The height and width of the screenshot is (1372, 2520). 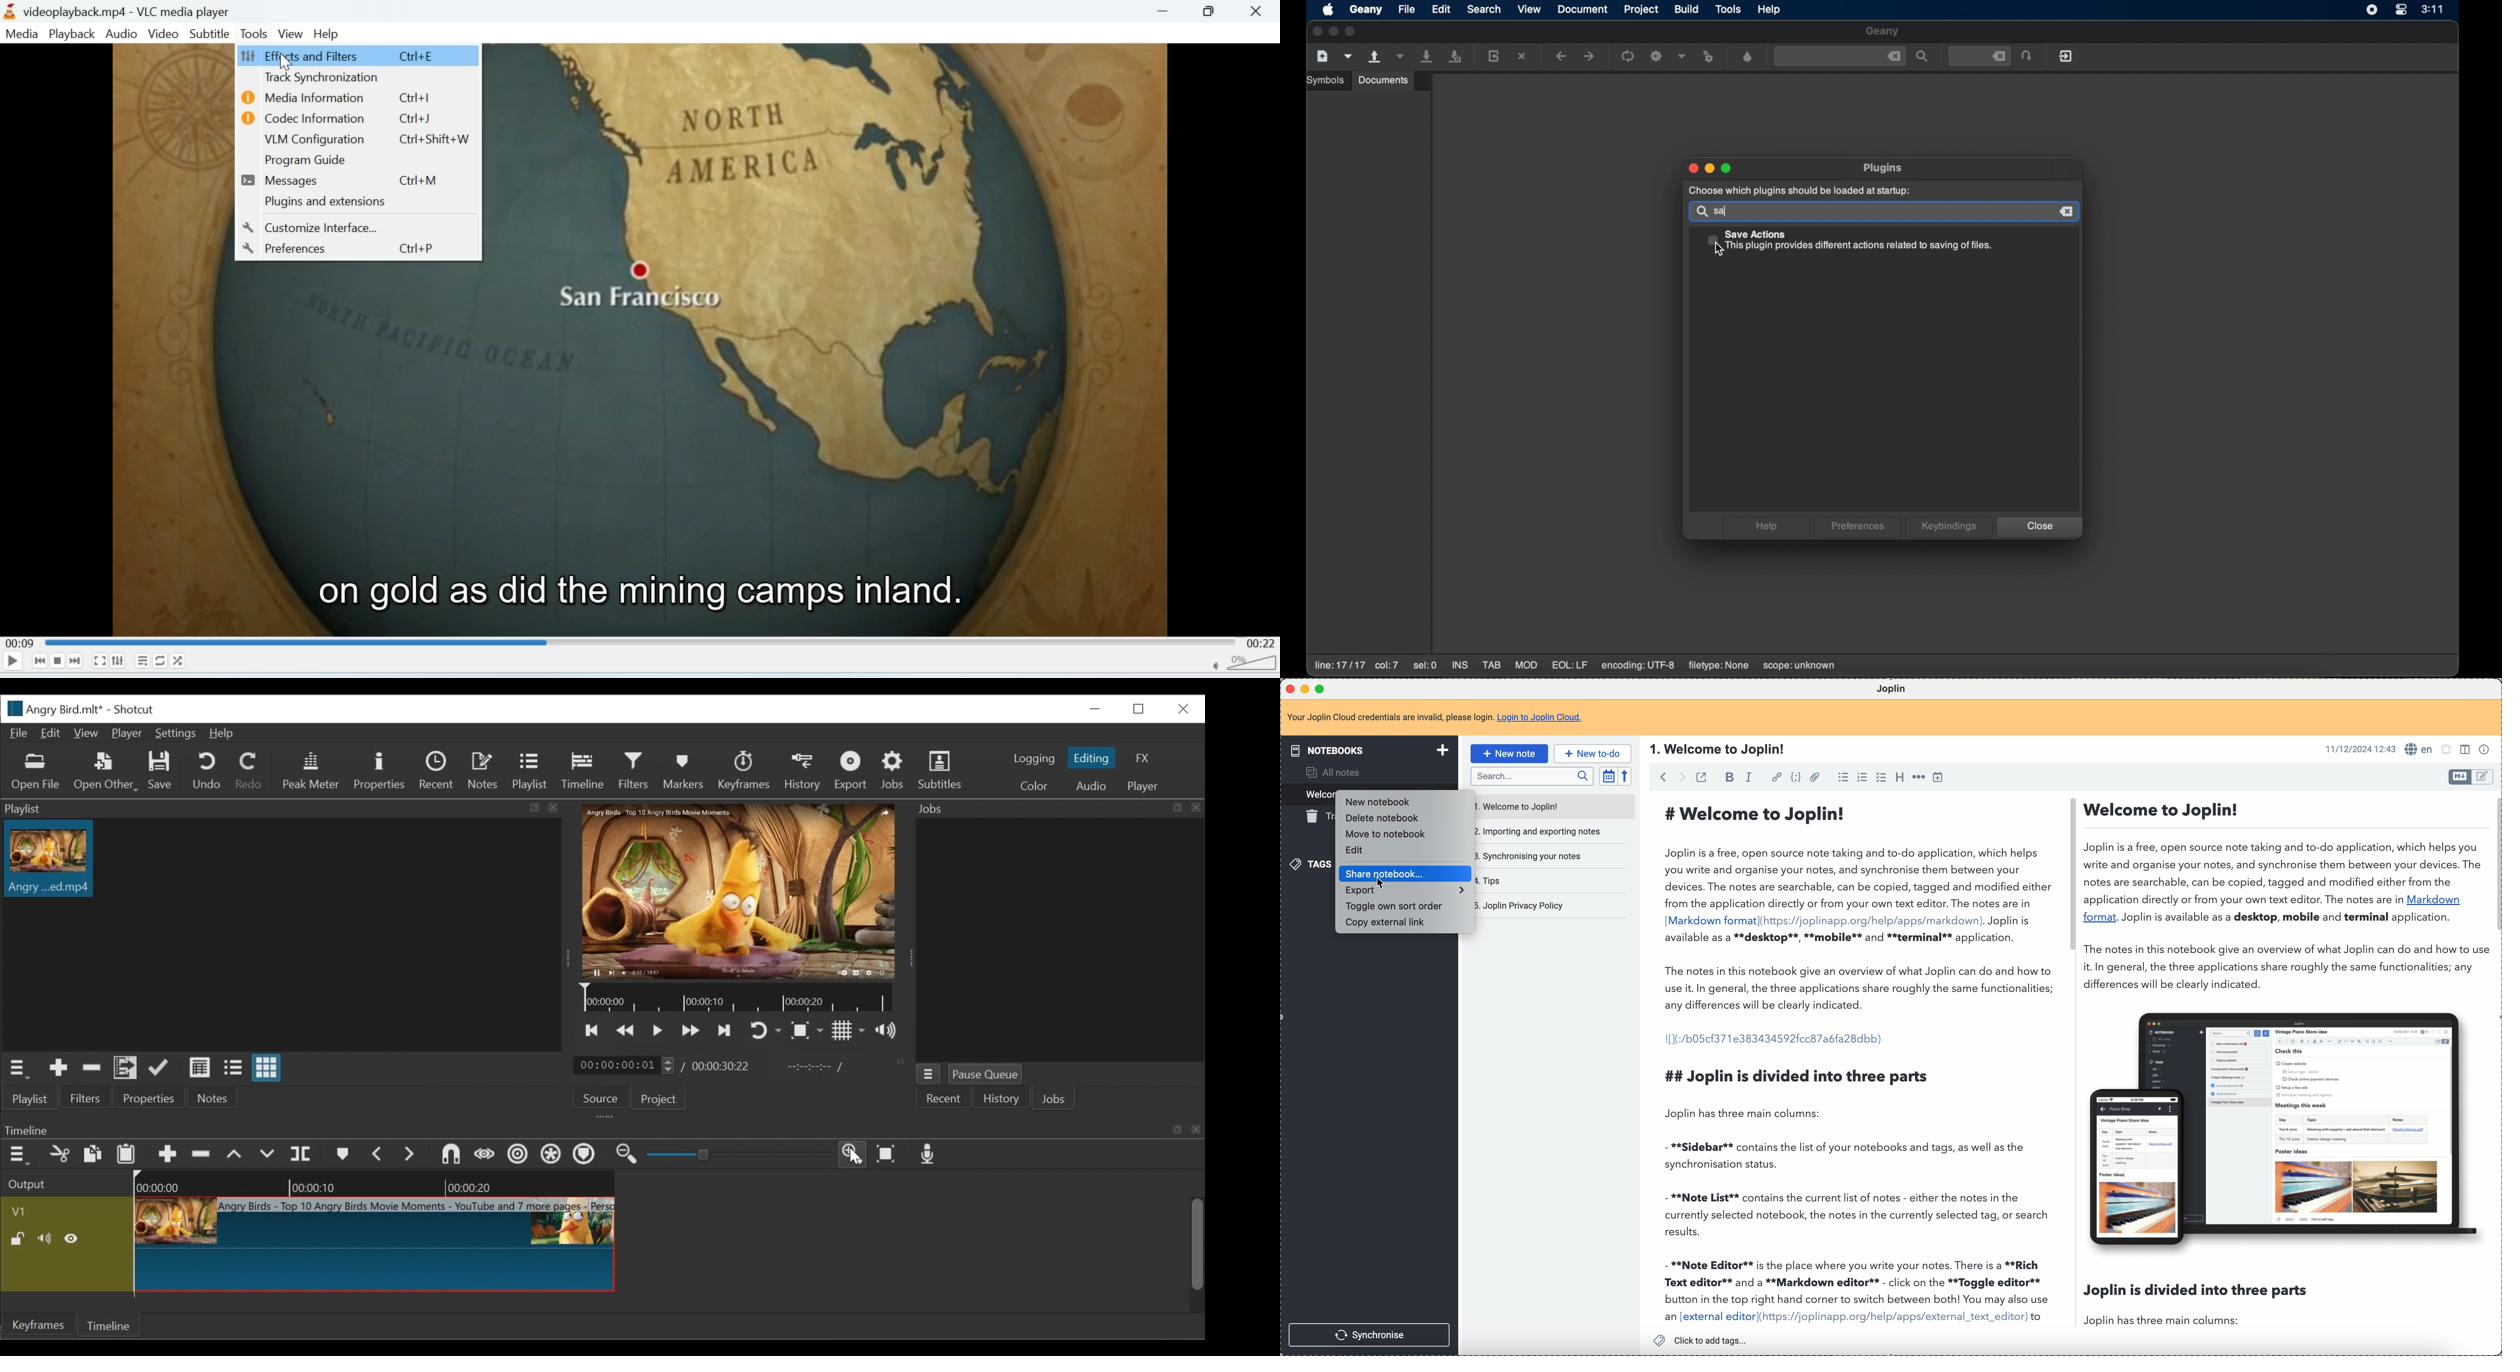 What do you see at coordinates (1899, 777) in the screenshot?
I see `headings` at bounding box center [1899, 777].